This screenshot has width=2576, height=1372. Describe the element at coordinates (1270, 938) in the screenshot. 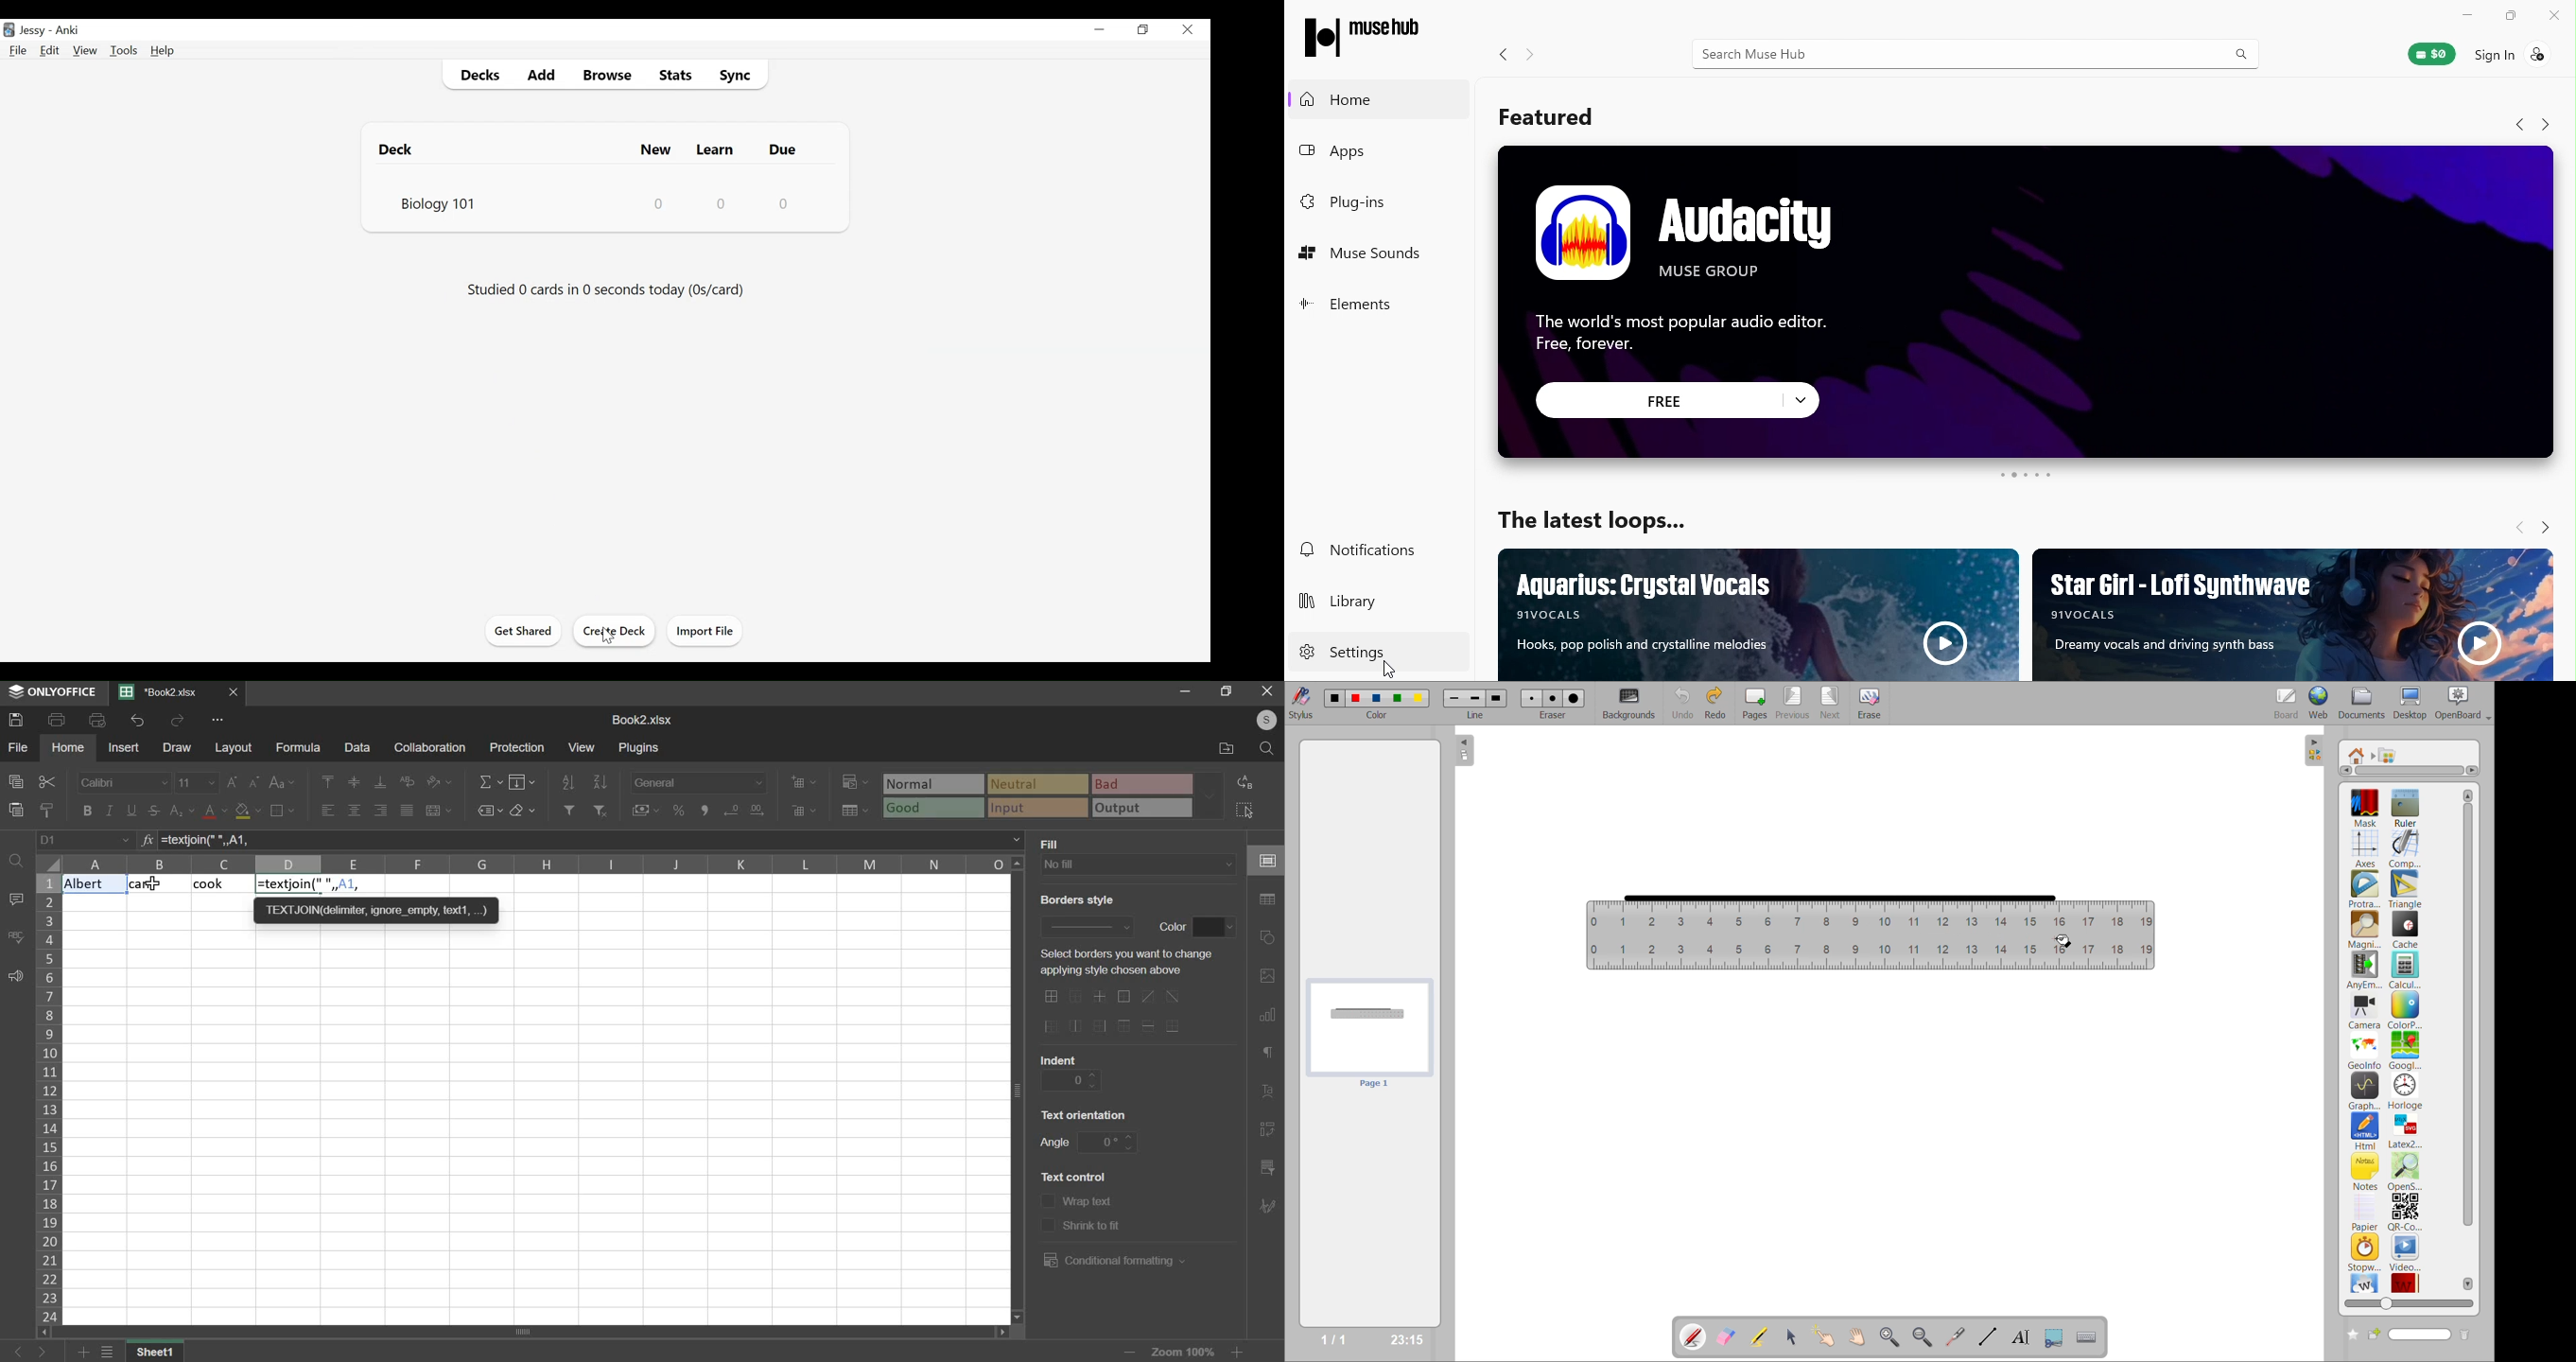

I see `shapes` at that location.